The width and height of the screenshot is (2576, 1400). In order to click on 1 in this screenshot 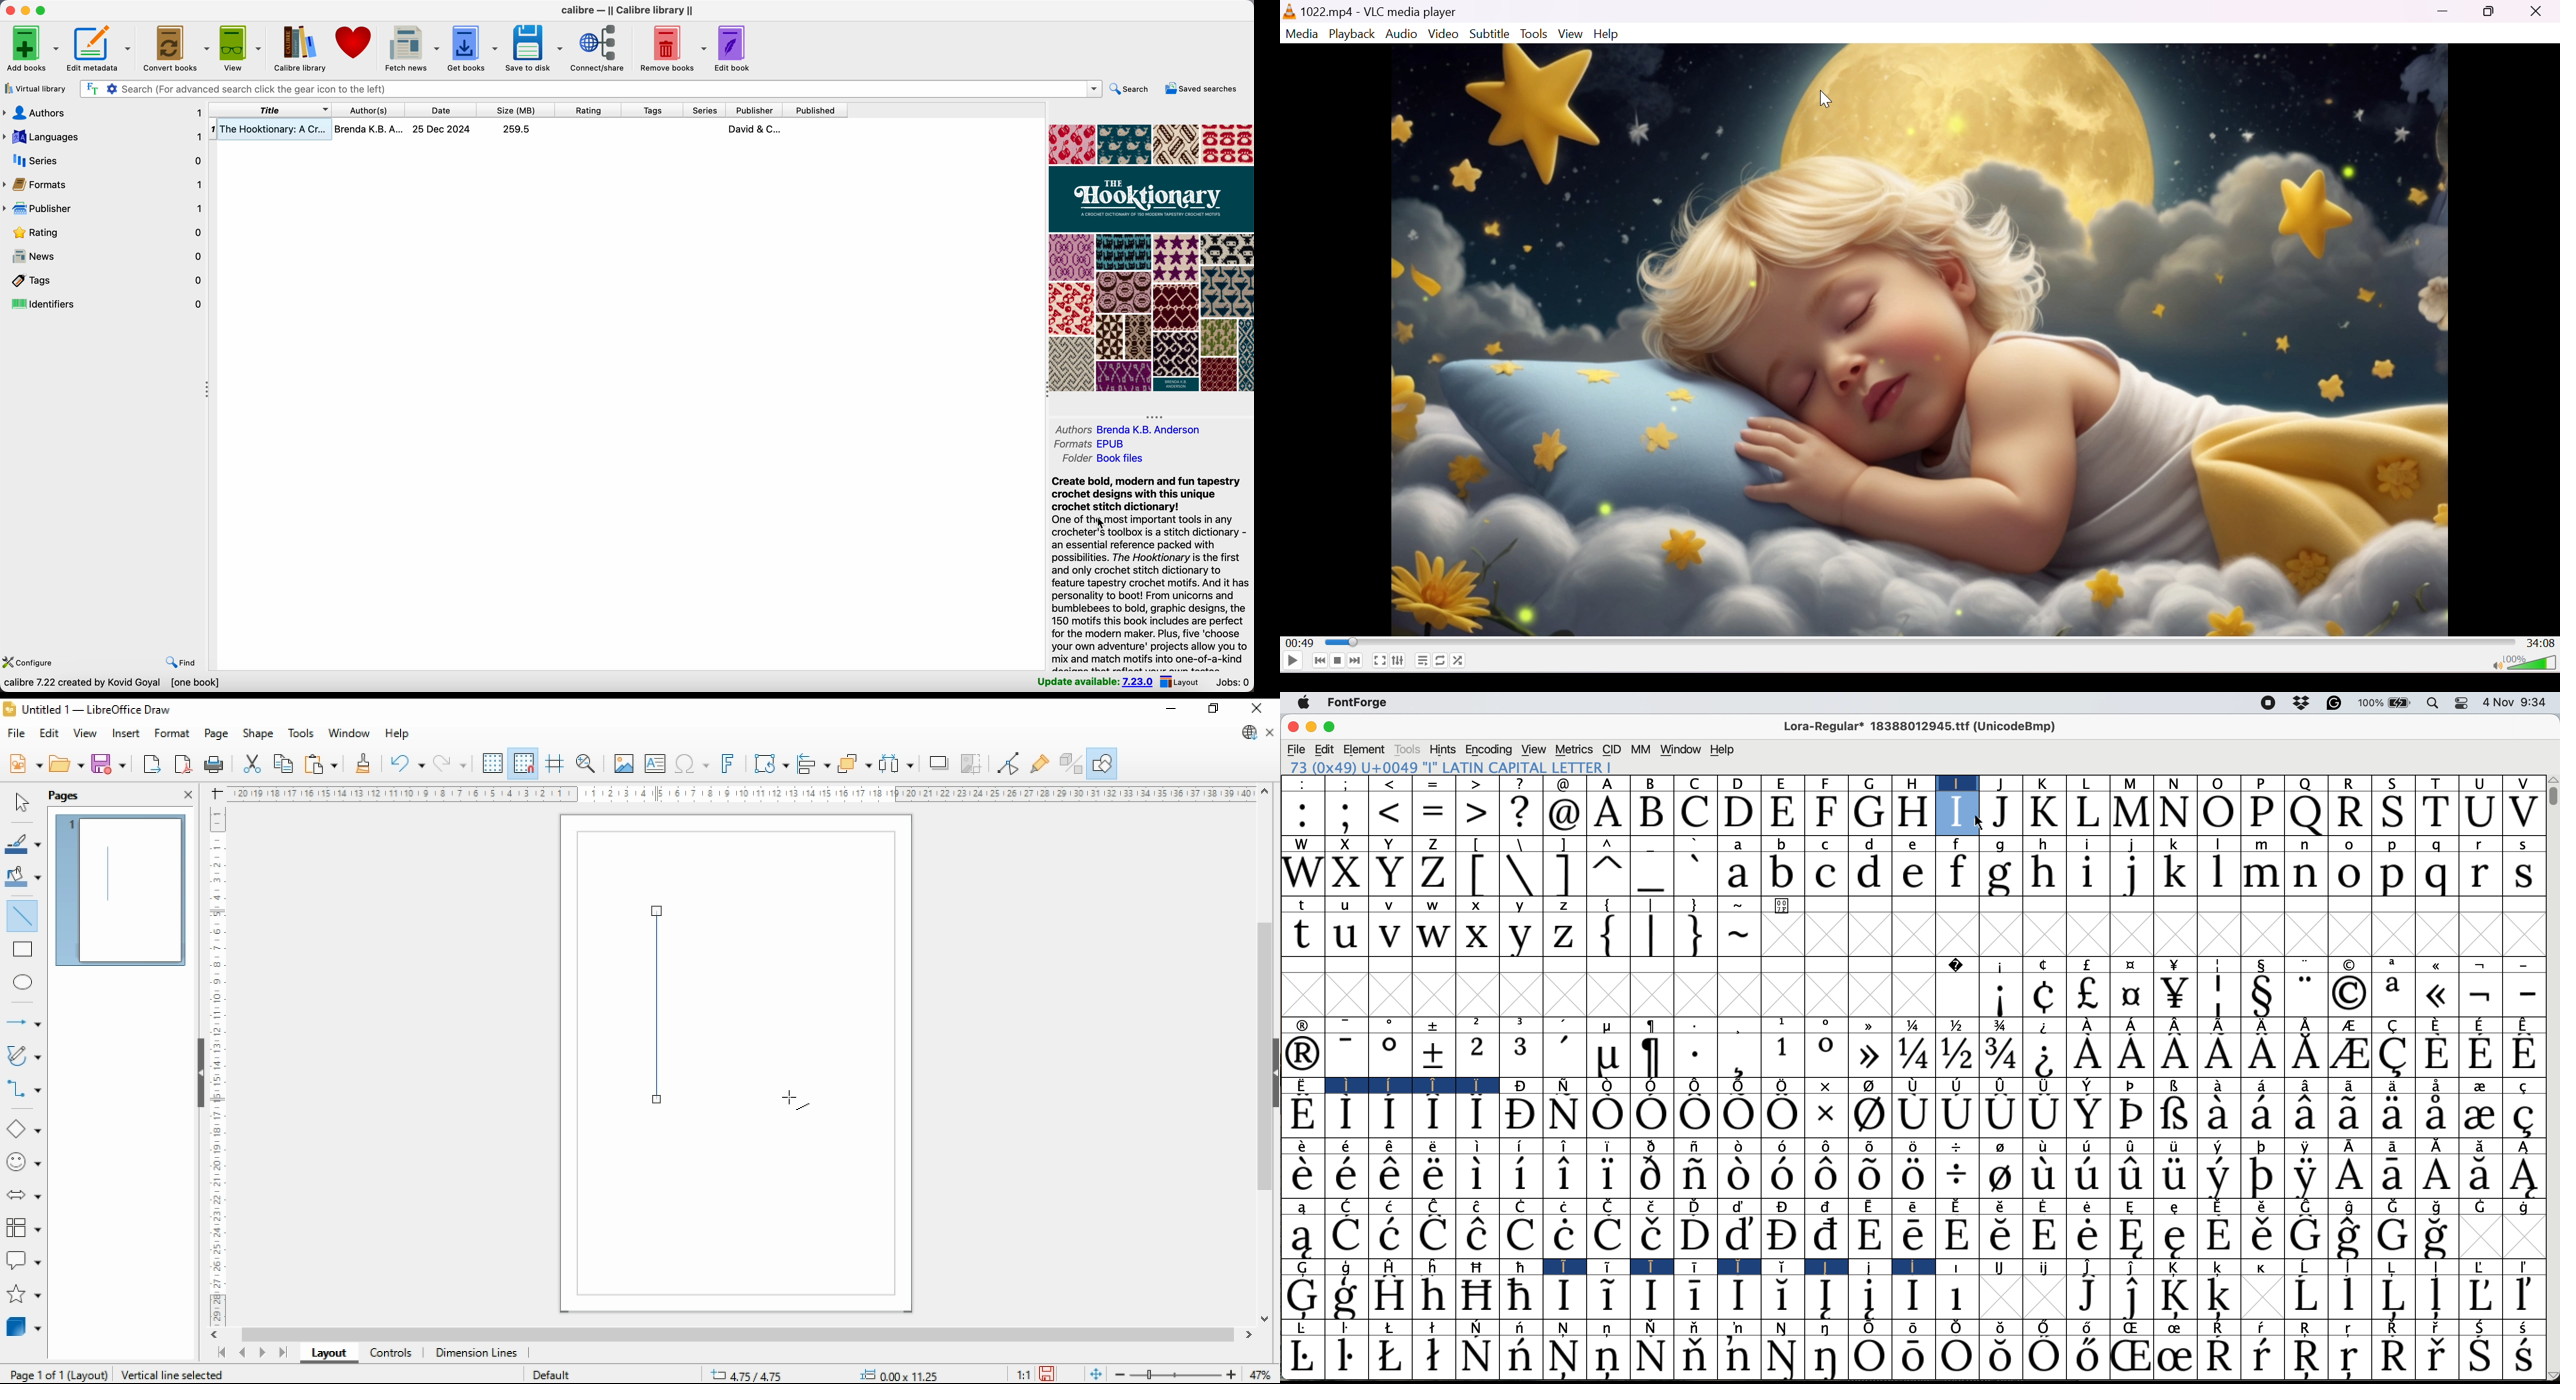, I will do `click(1782, 1055)`.